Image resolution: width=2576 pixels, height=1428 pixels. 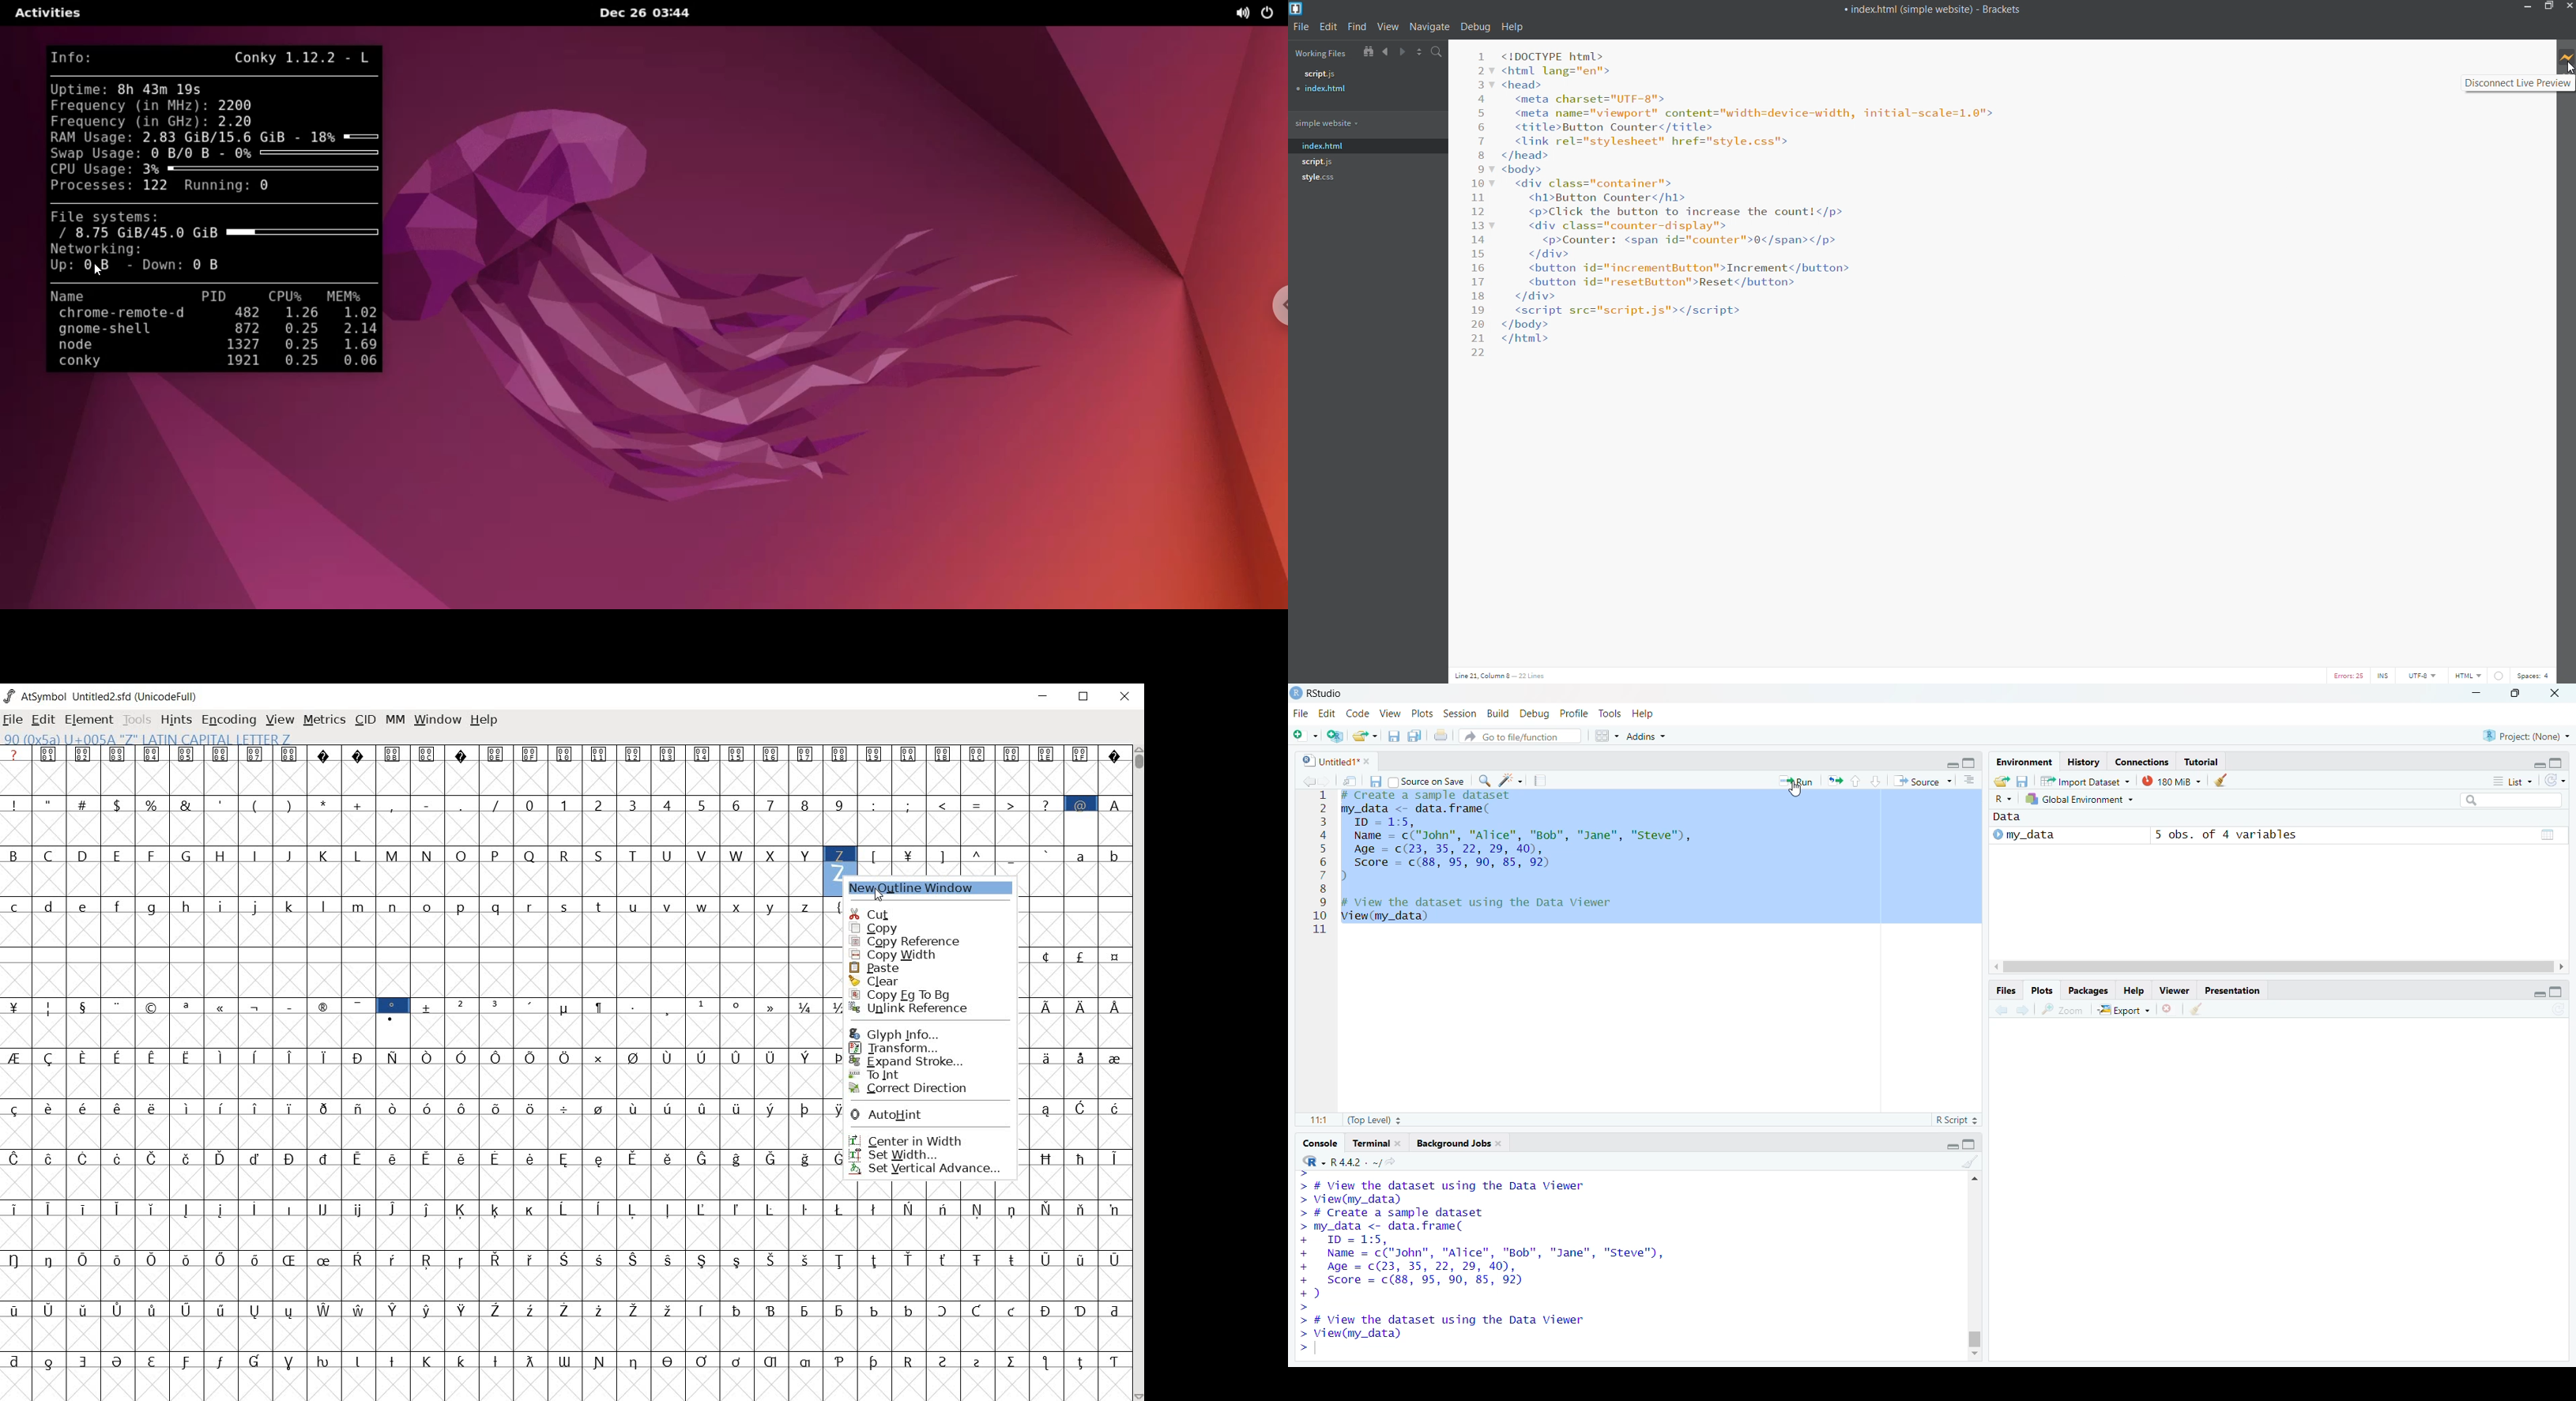 I want to click on Back , so click(x=1999, y=1010).